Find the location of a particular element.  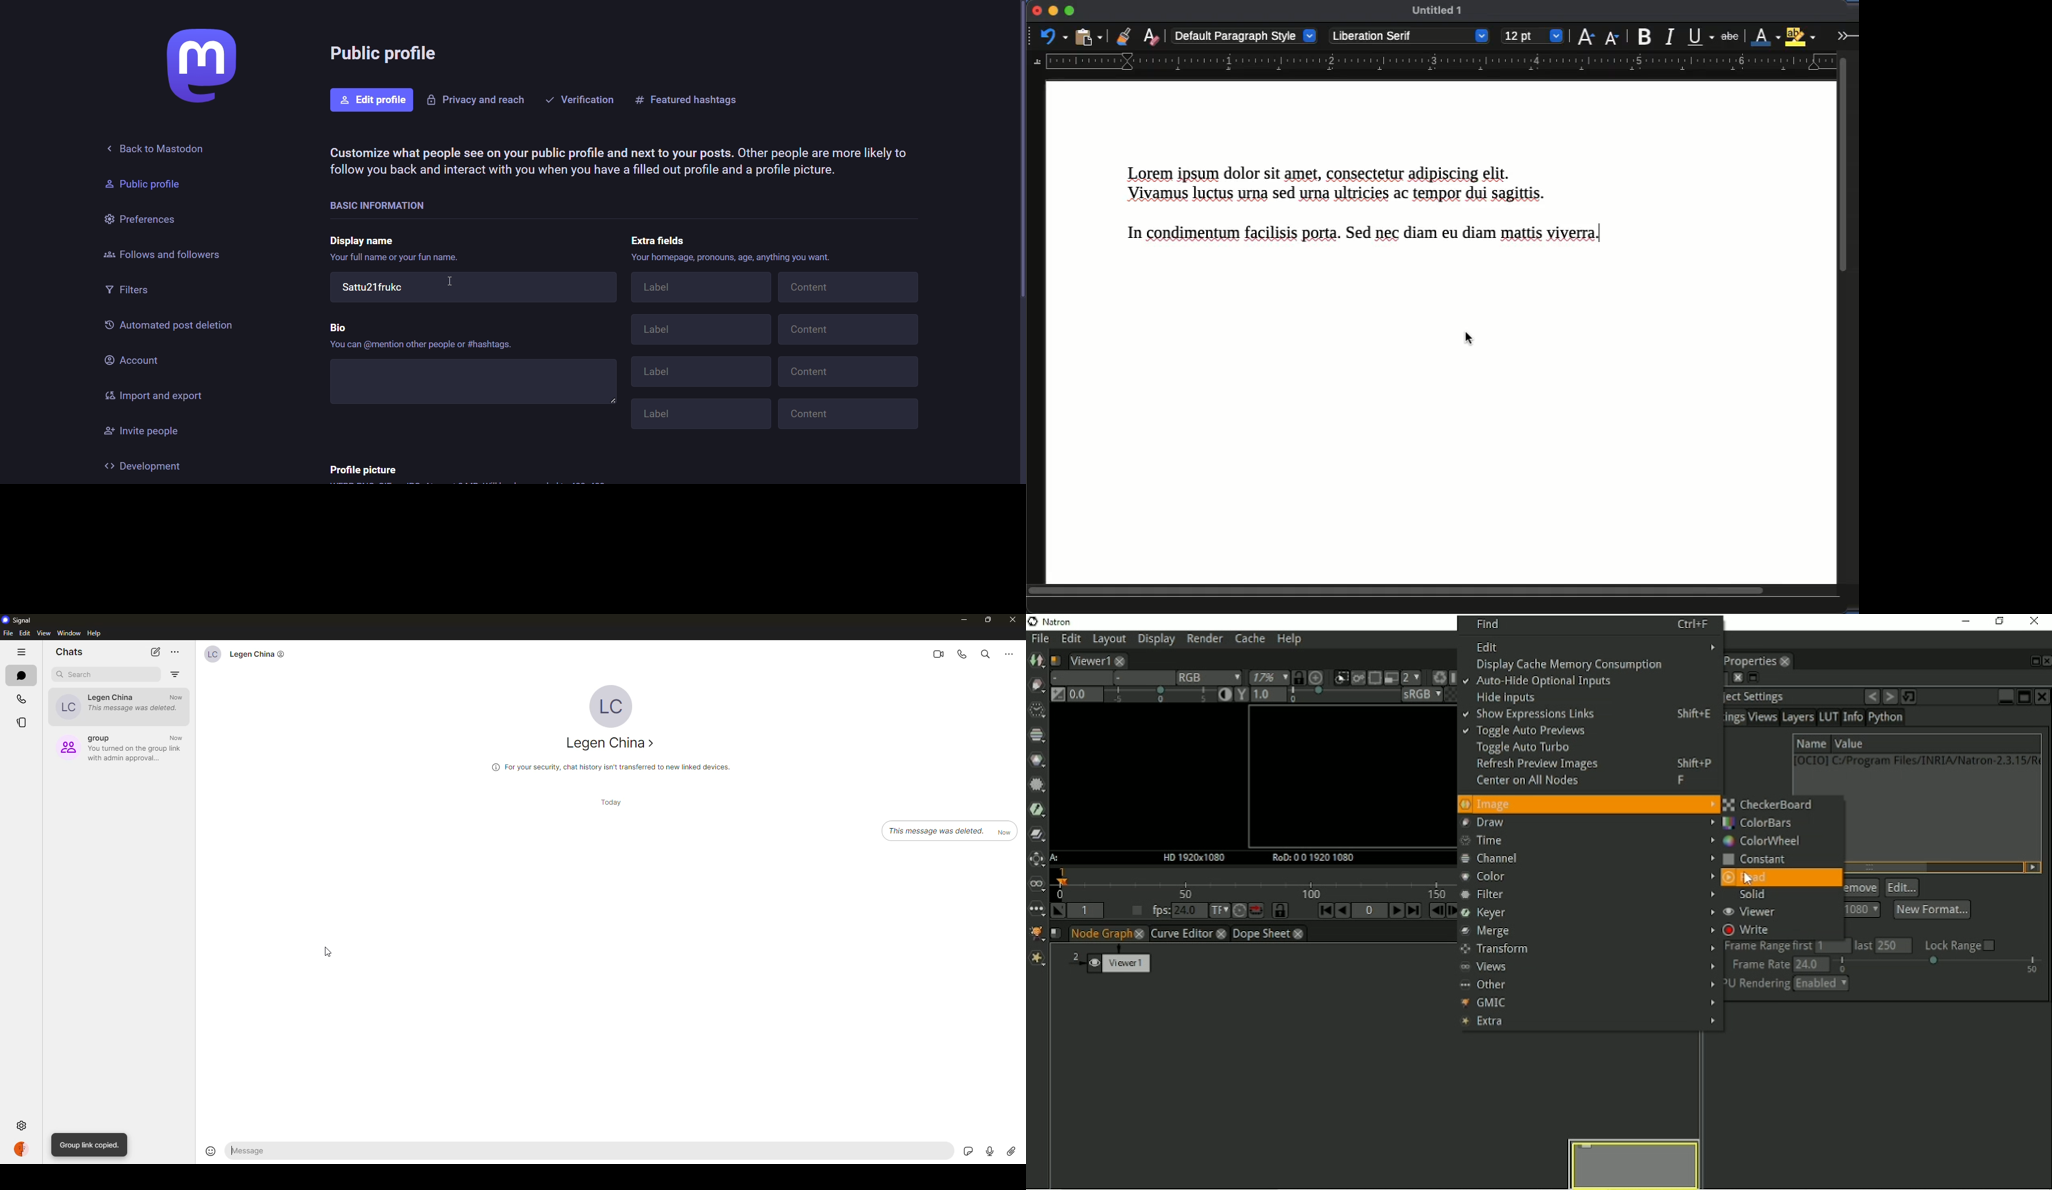

Your homepage, pronouns, age, anything you want. is located at coordinates (727, 257).